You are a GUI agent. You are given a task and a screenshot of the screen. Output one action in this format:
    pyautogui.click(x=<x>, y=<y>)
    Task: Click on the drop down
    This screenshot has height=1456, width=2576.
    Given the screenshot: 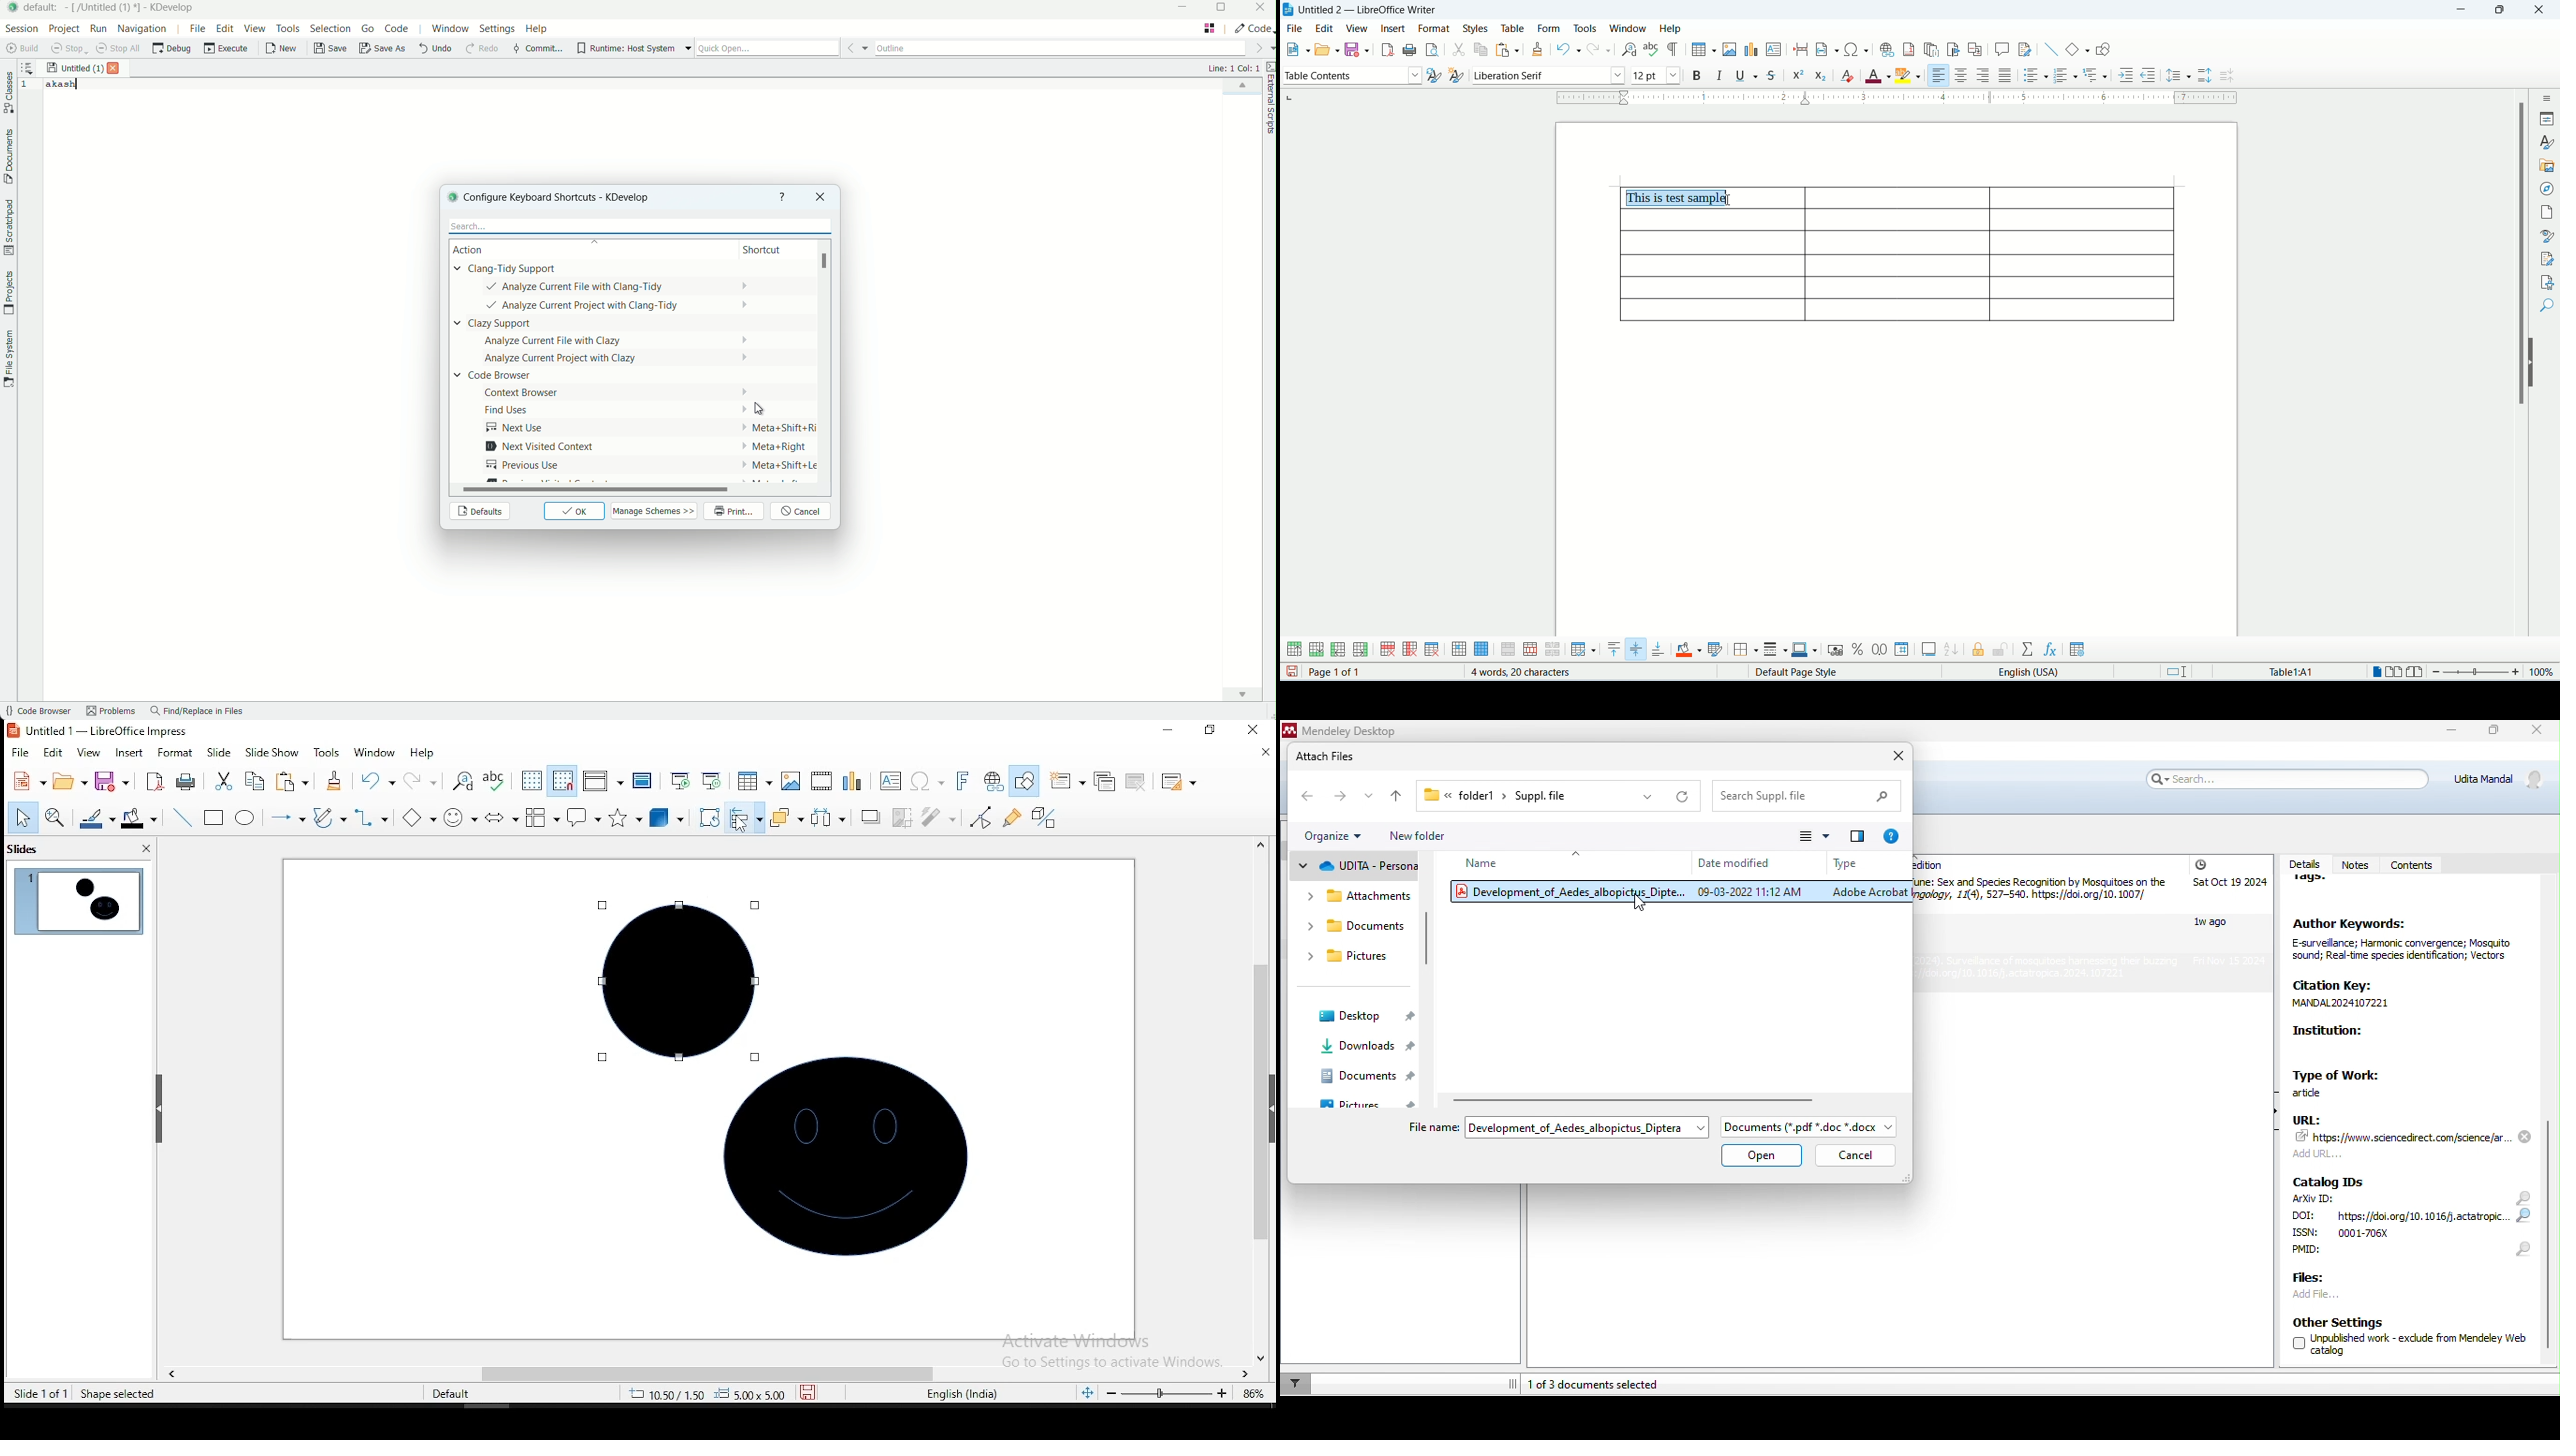 What is the action you would take?
    pyautogui.click(x=1648, y=797)
    